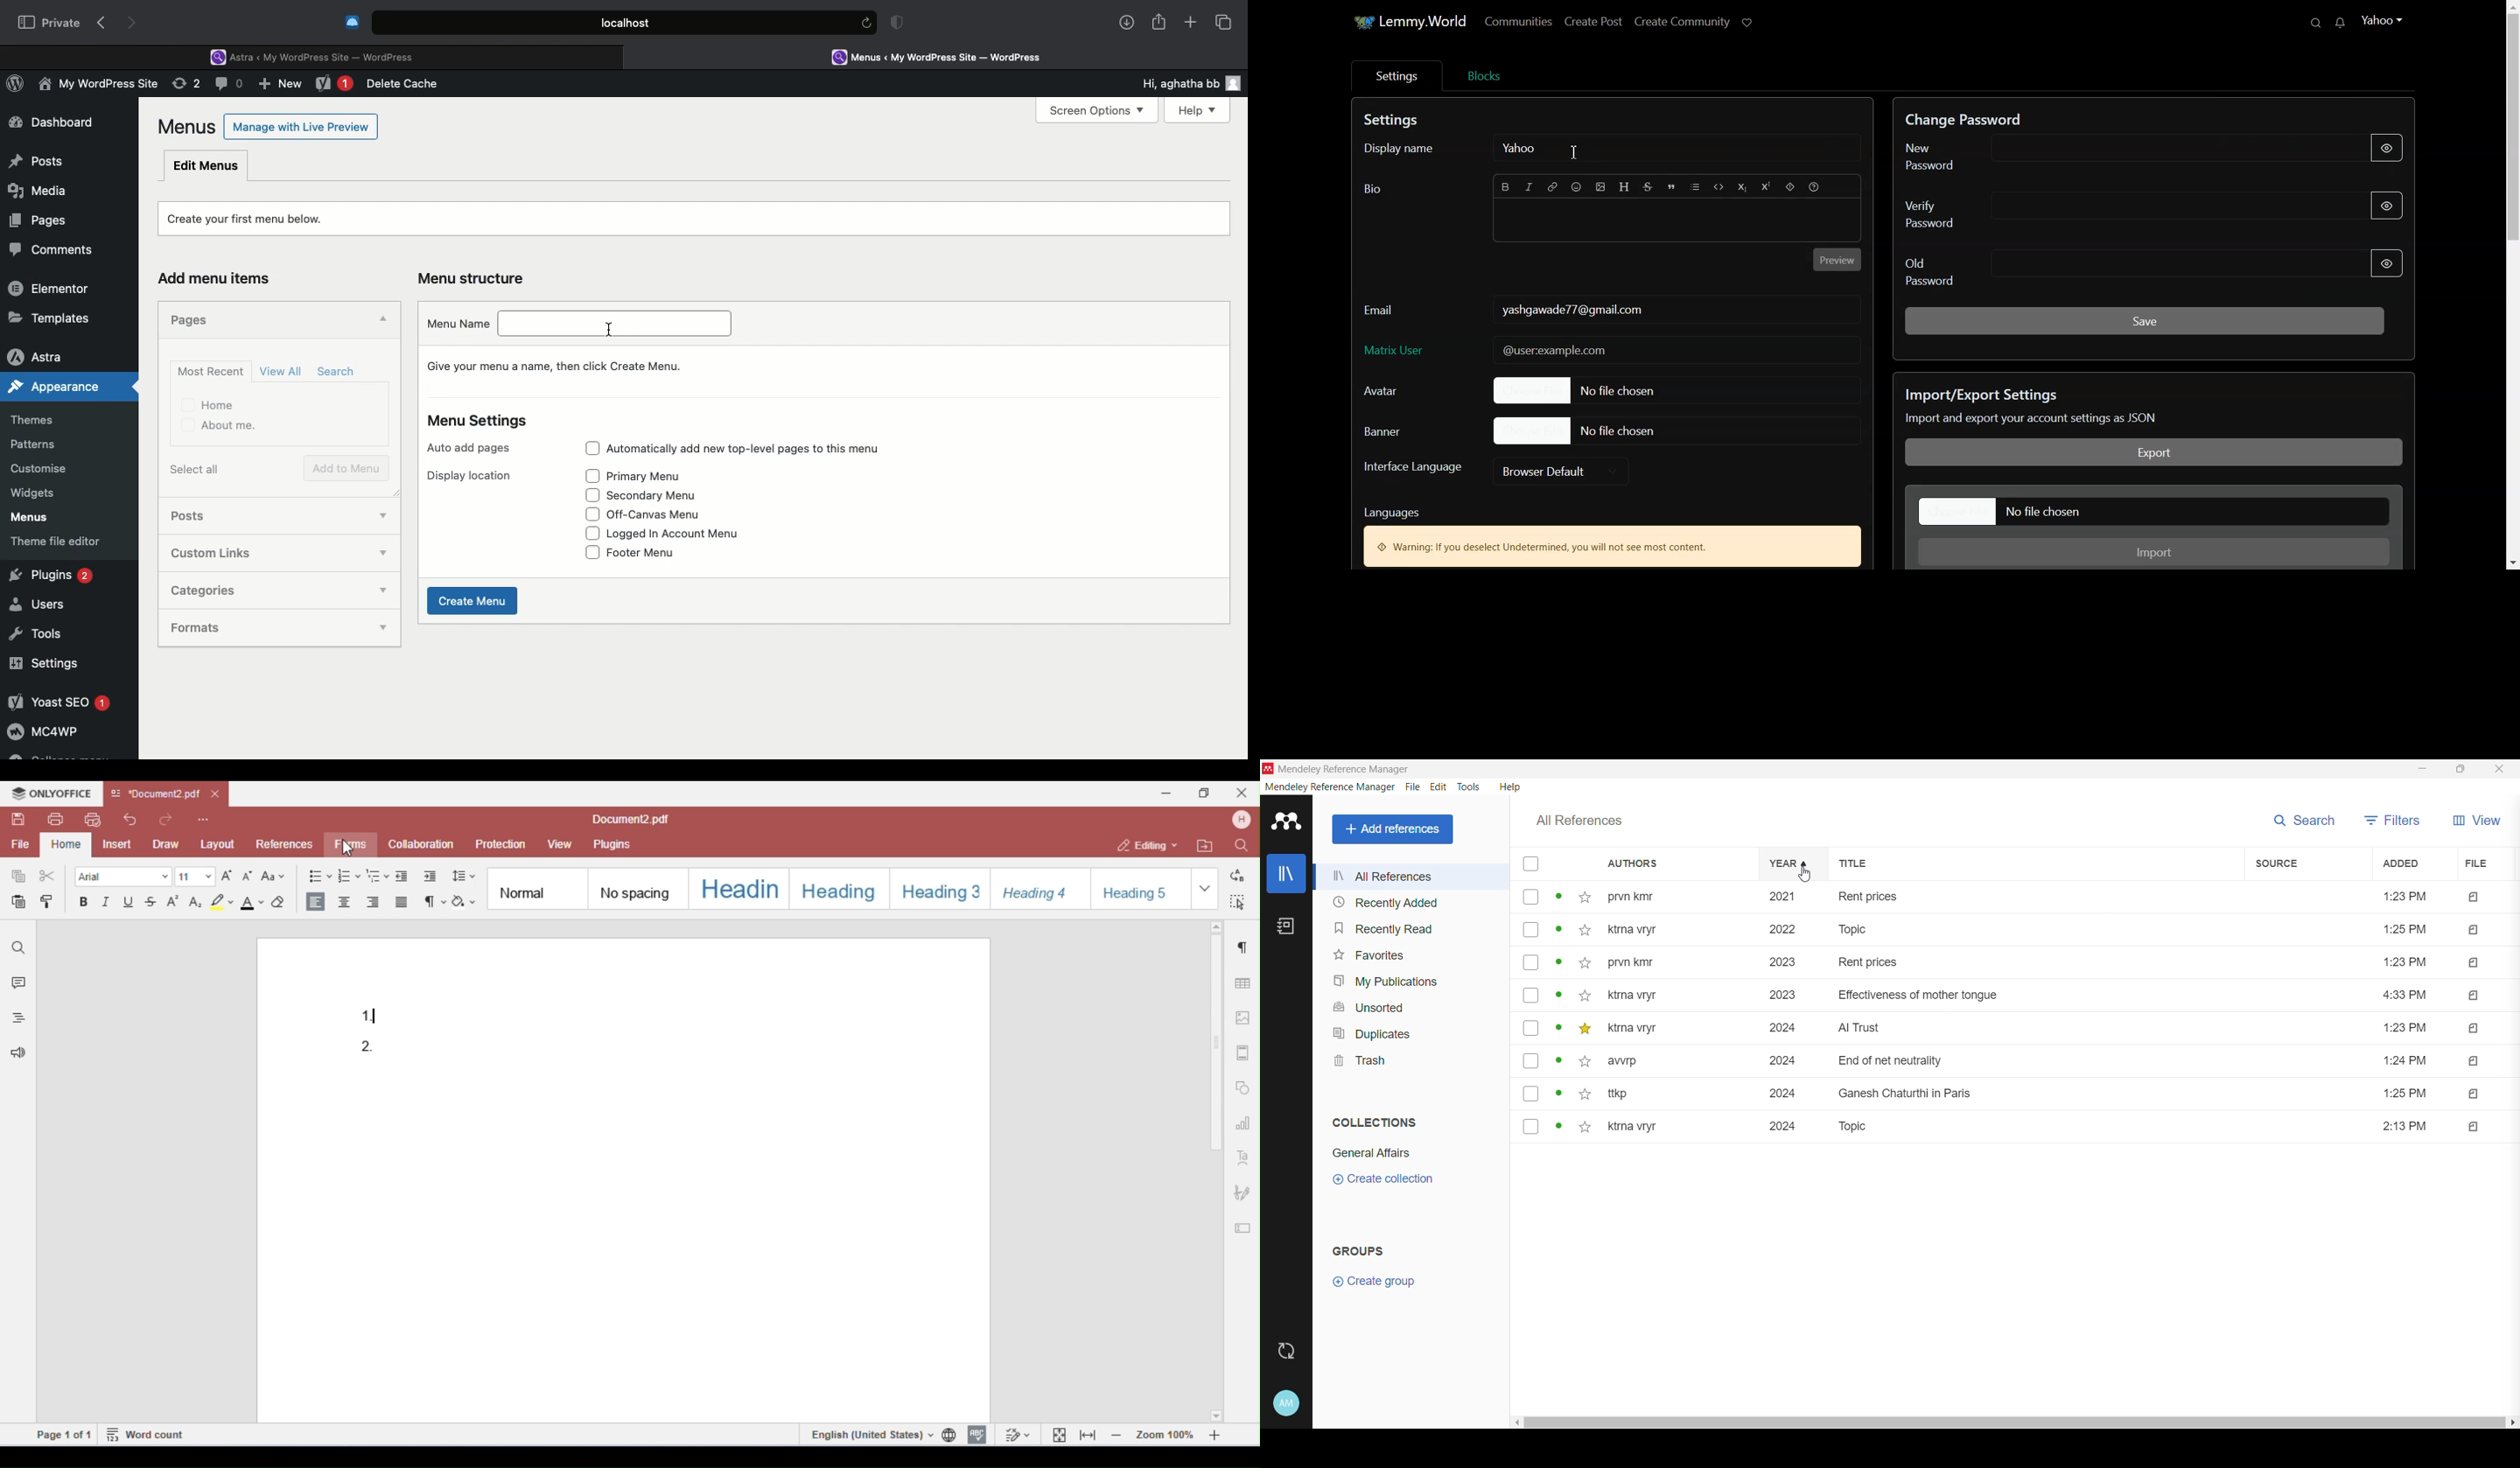 Image resolution: width=2520 pixels, height=1484 pixels. I want to click on topic, so click(1857, 1126).